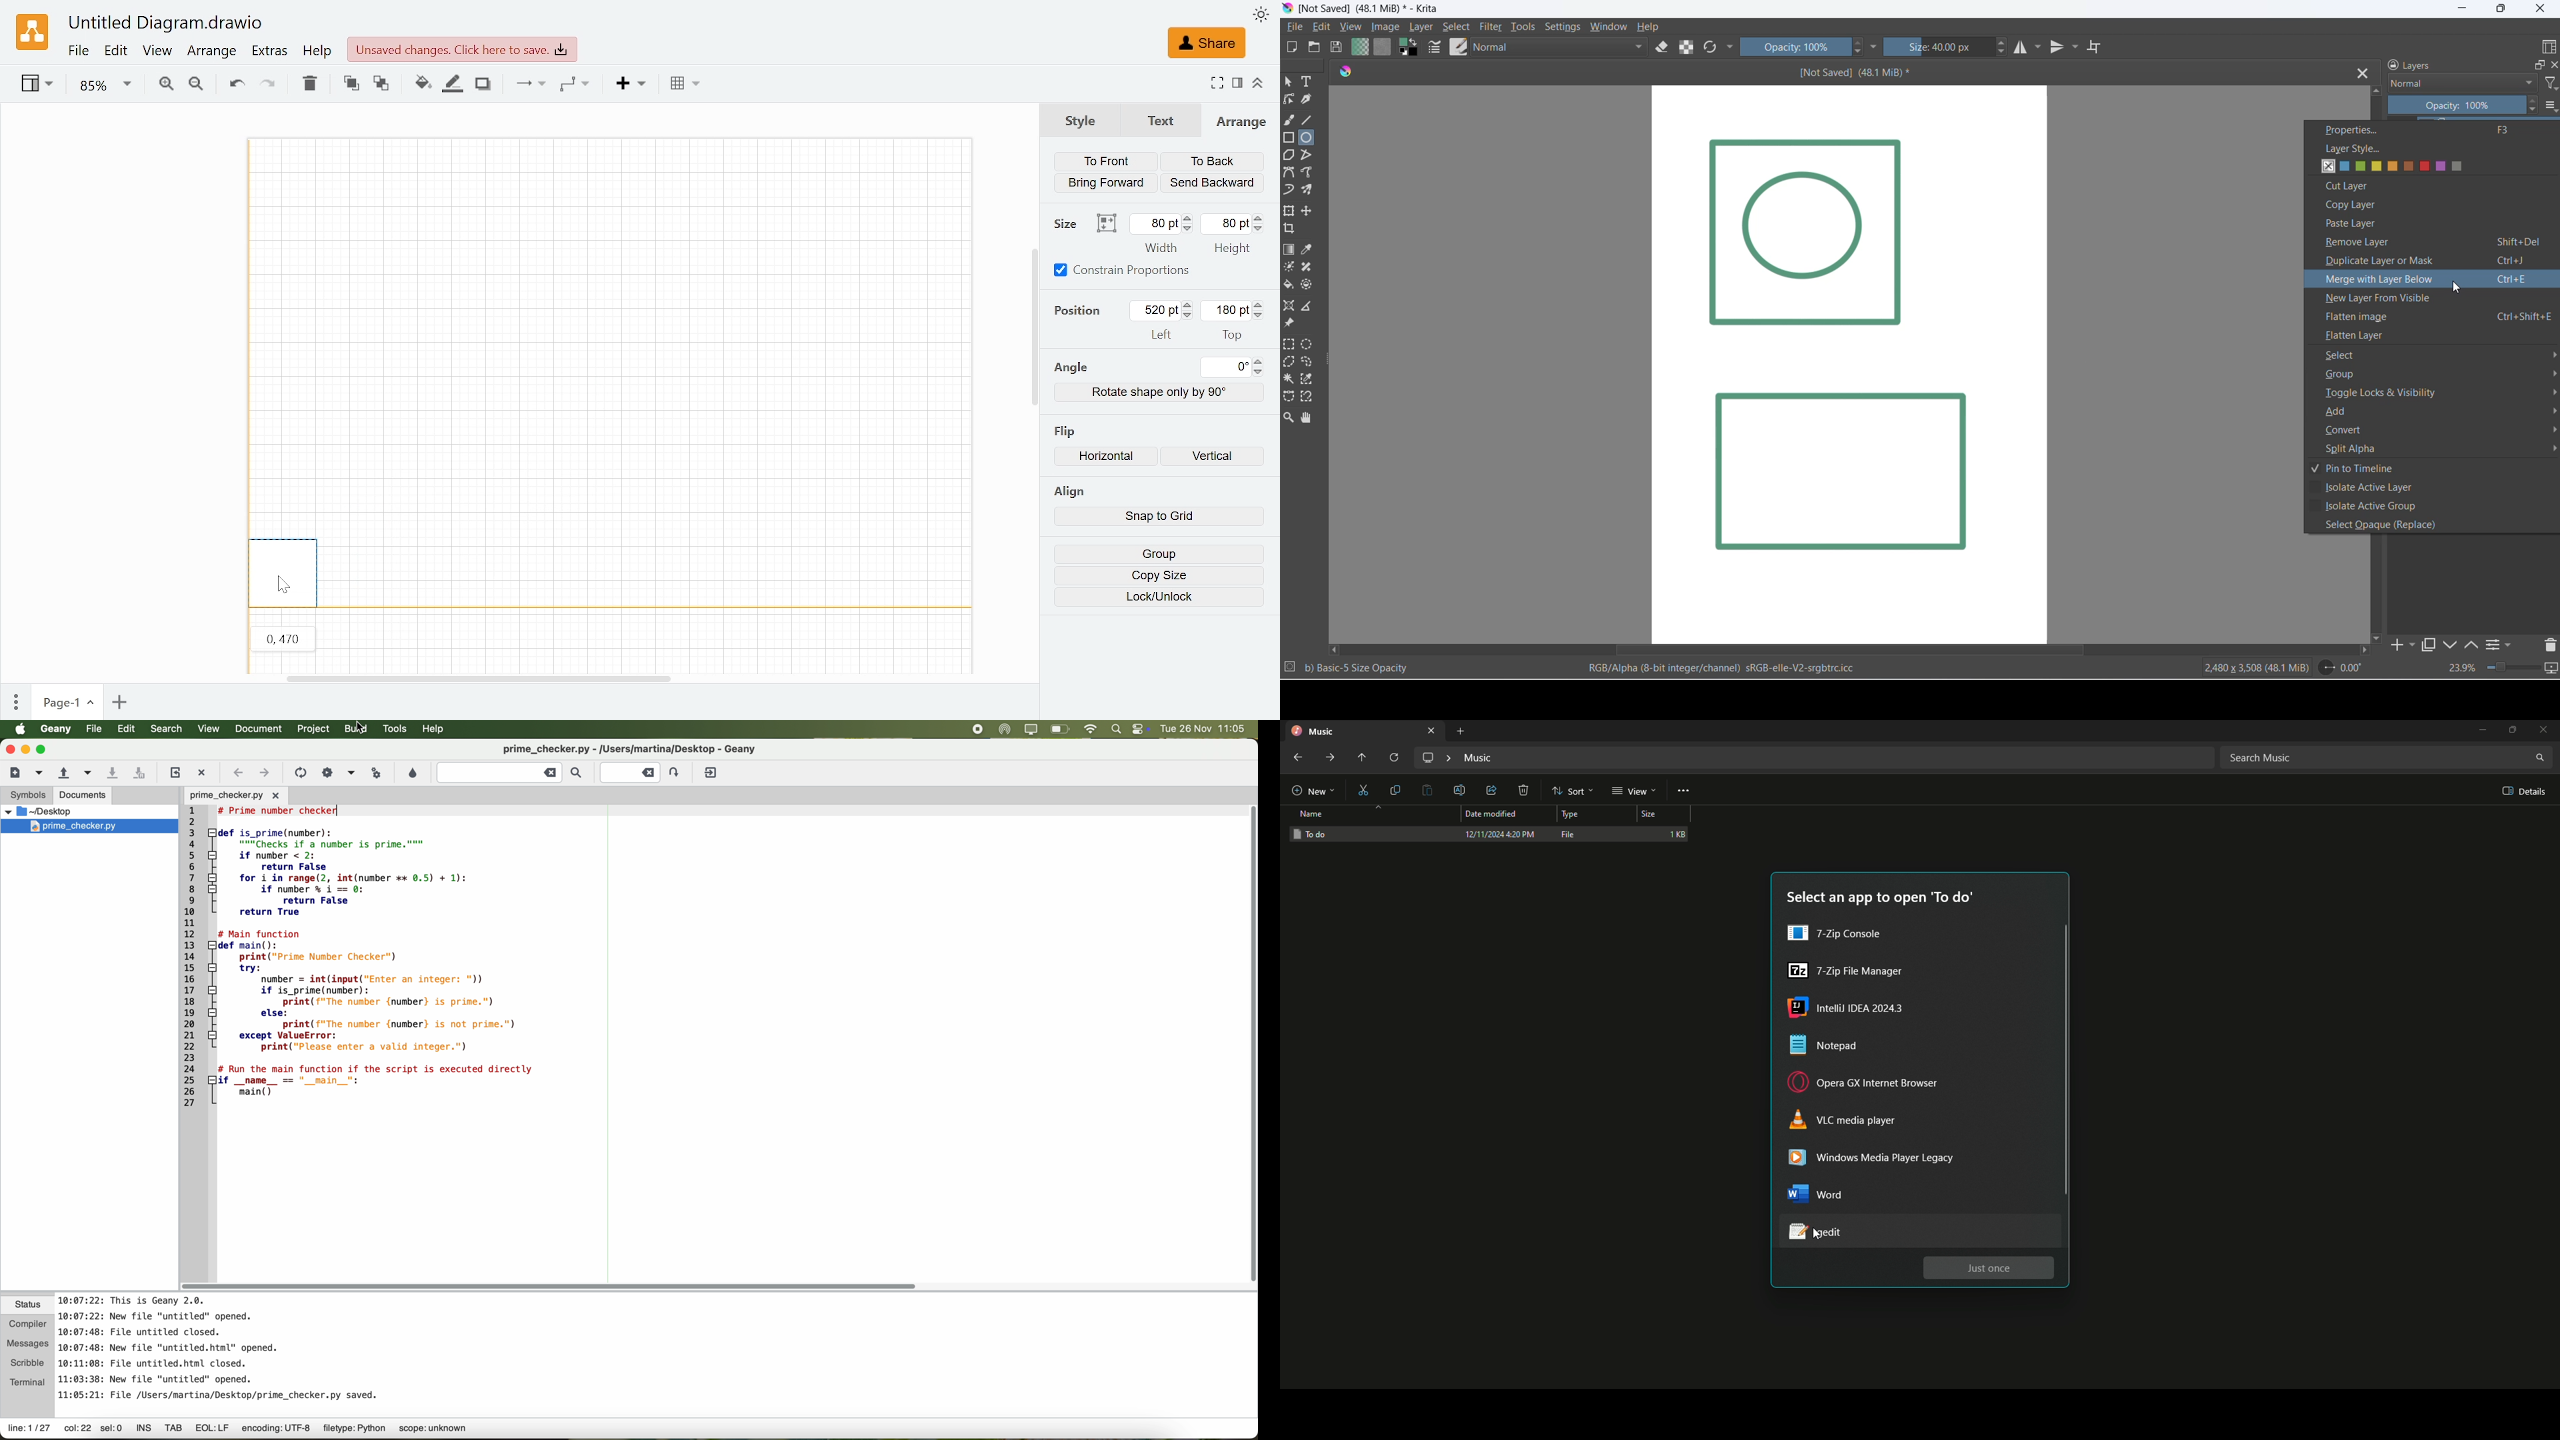  What do you see at coordinates (234, 84) in the screenshot?
I see `undo` at bounding box center [234, 84].